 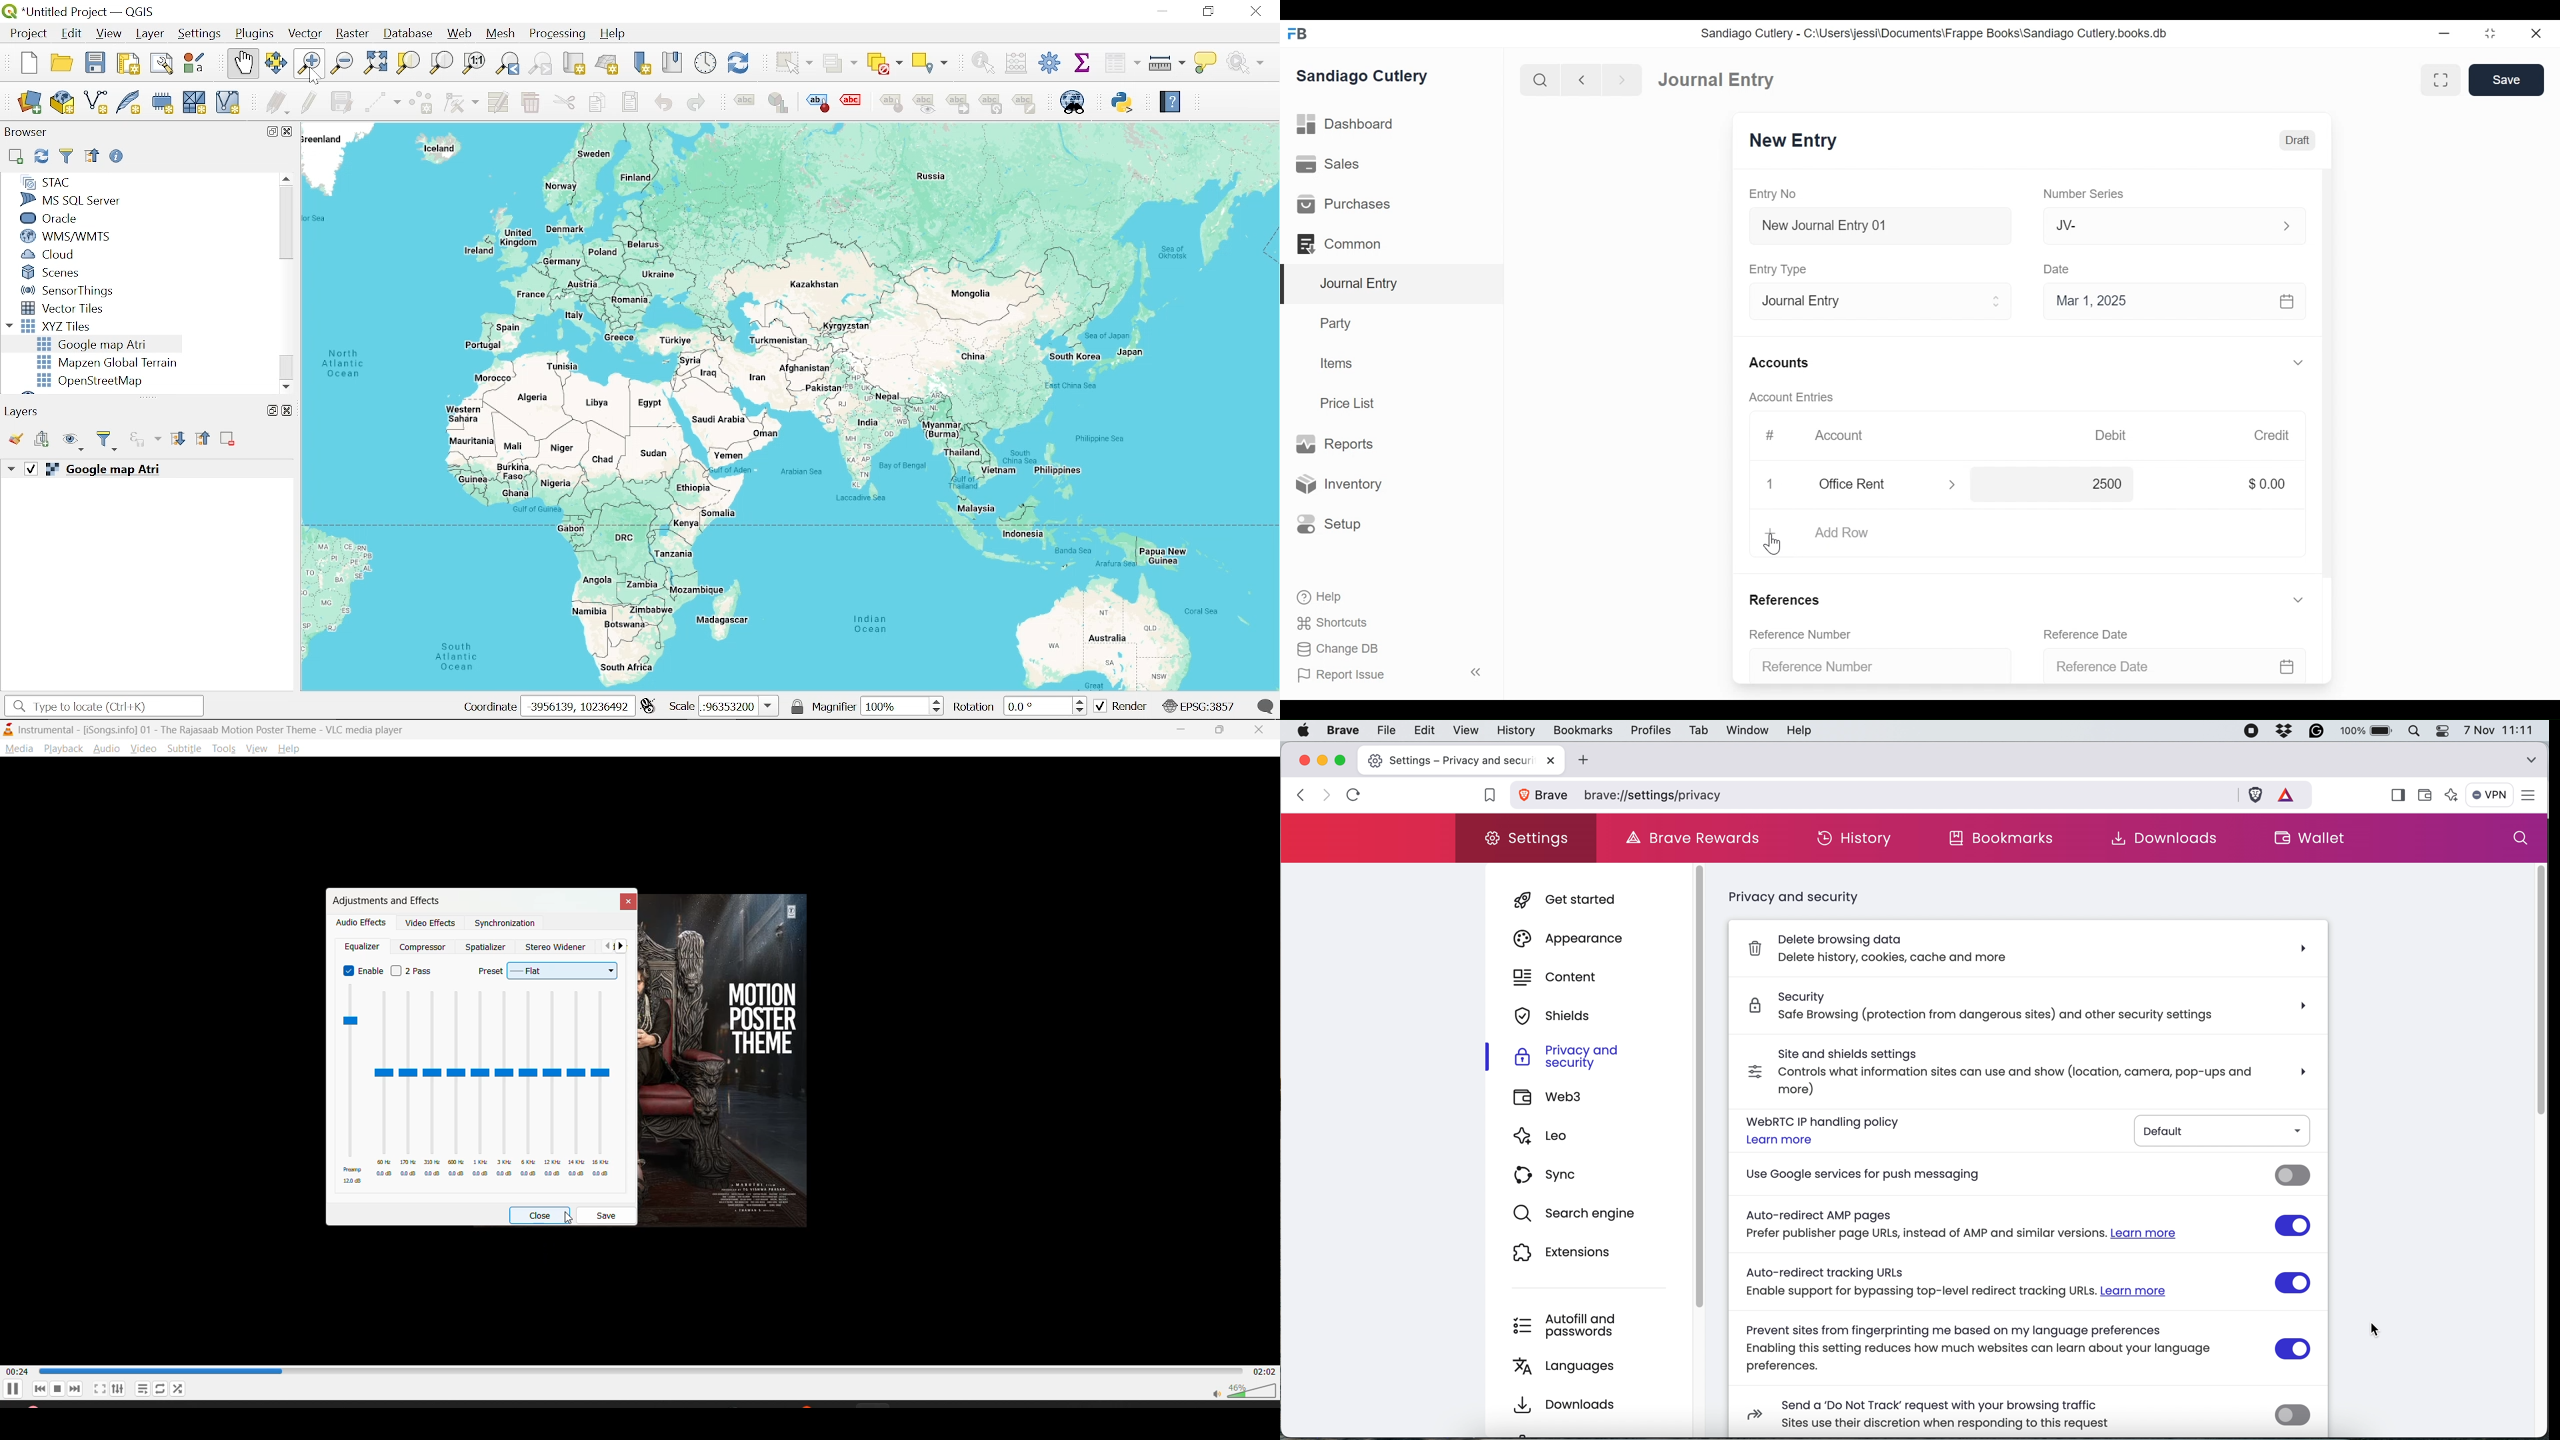 I want to click on current track time, so click(x=17, y=1371).